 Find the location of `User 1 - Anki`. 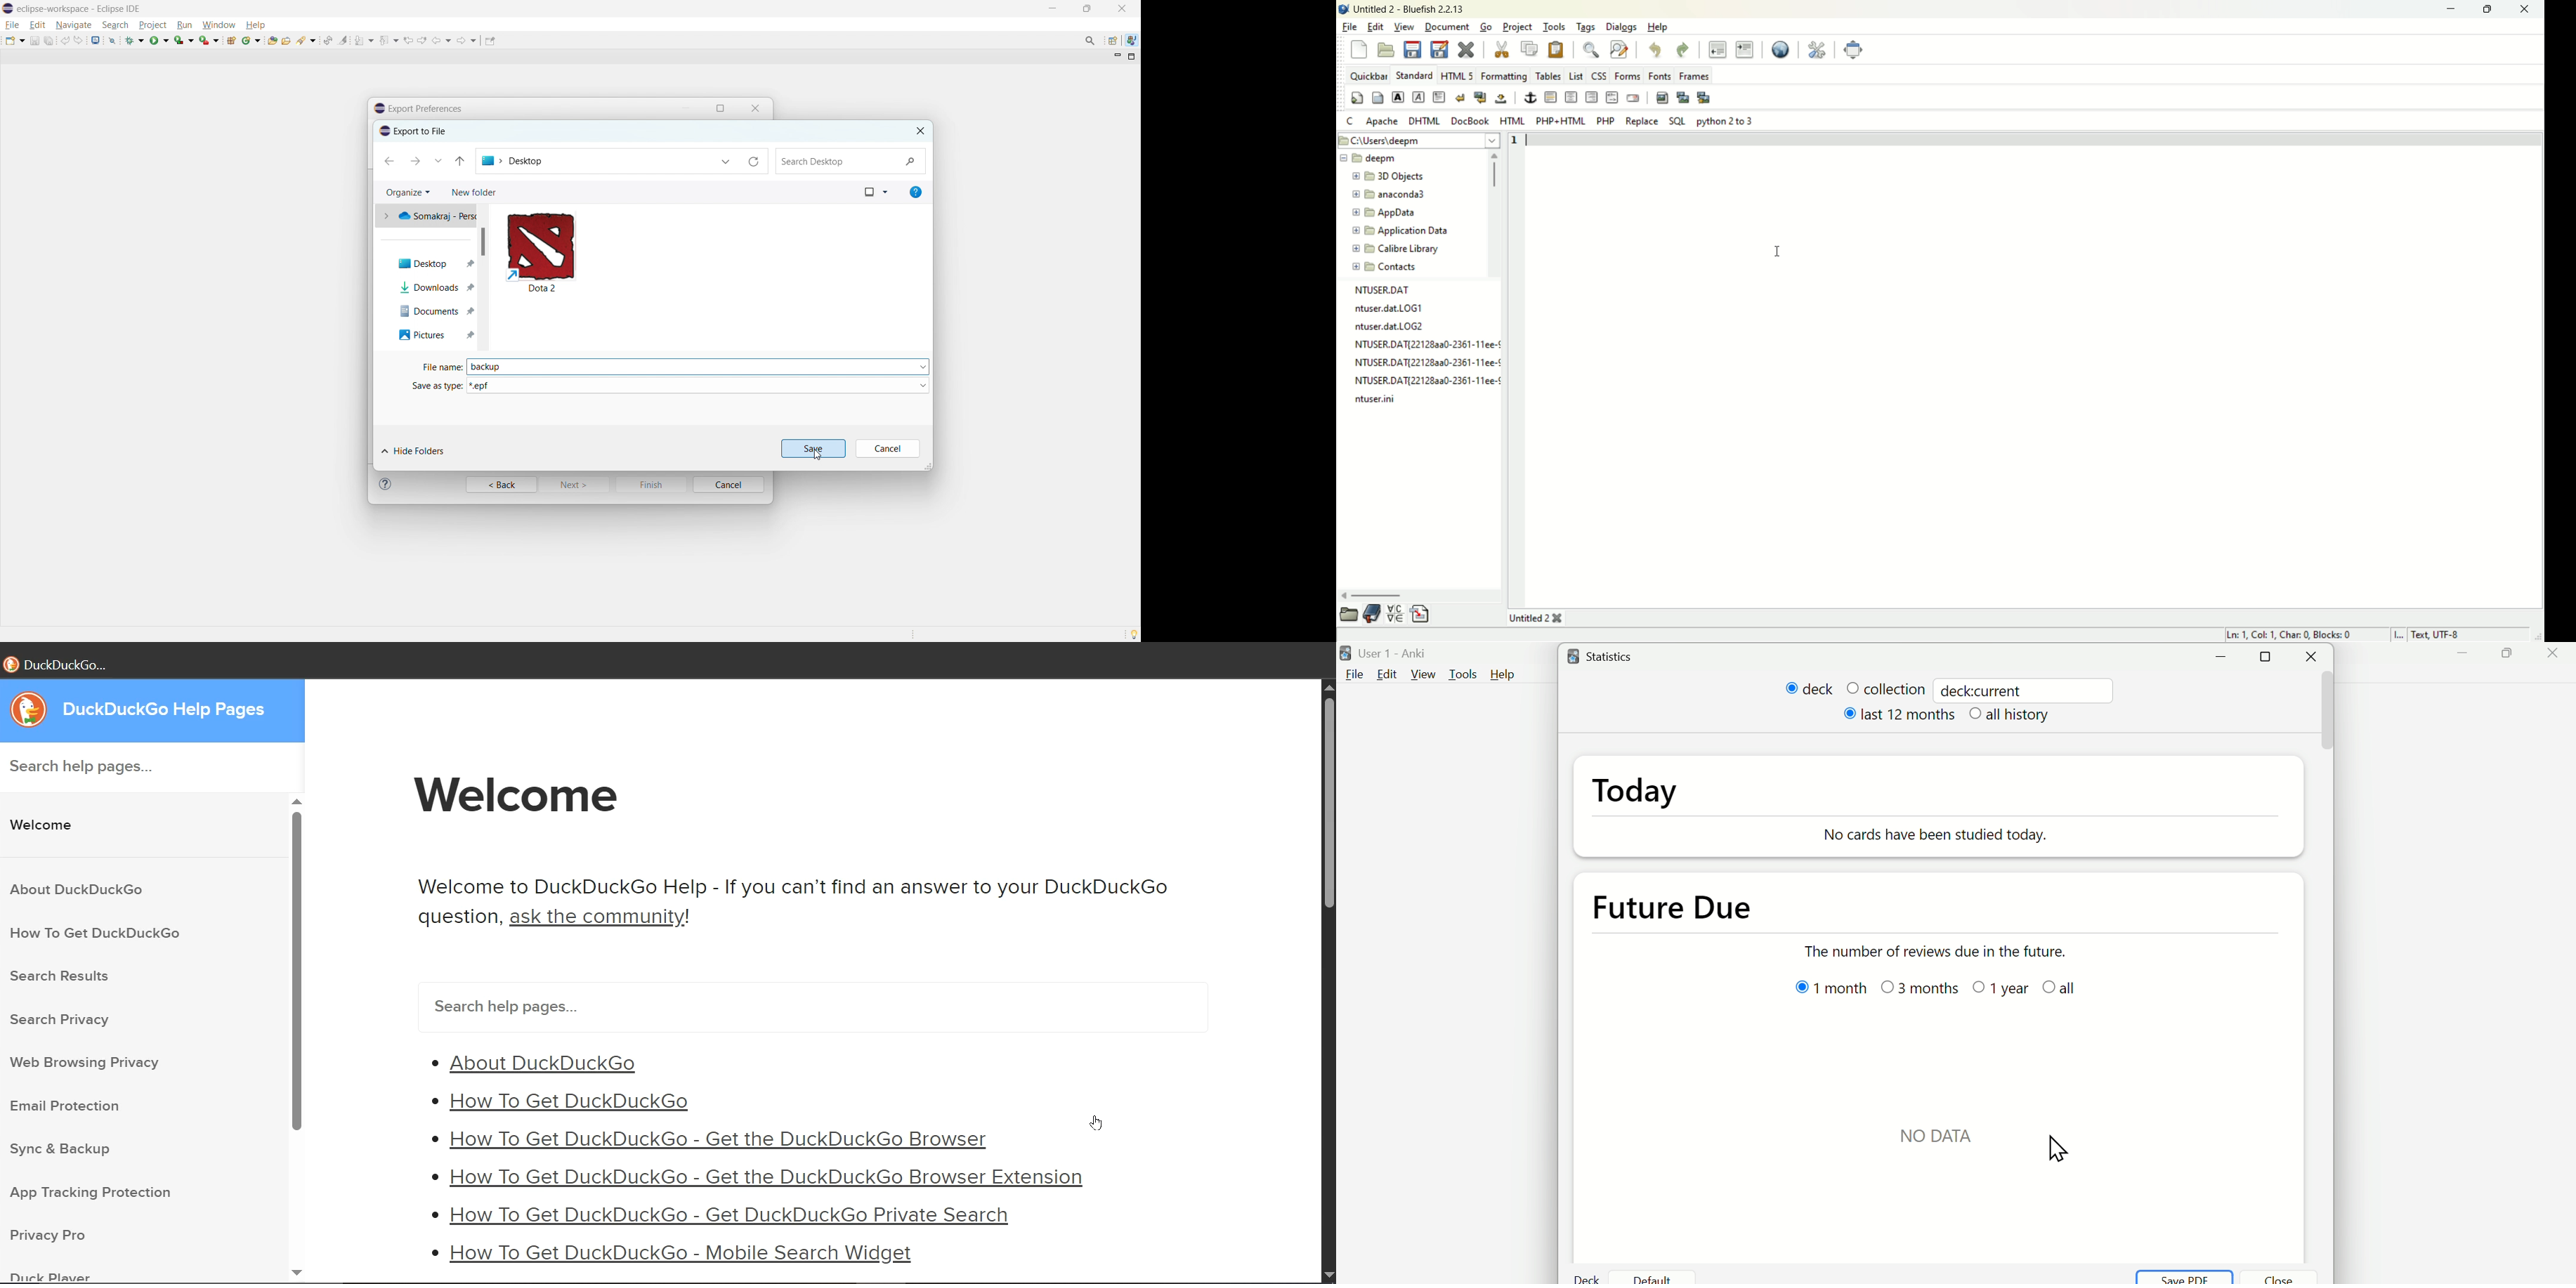

User 1 - Anki is located at coordinates (1390, 653).